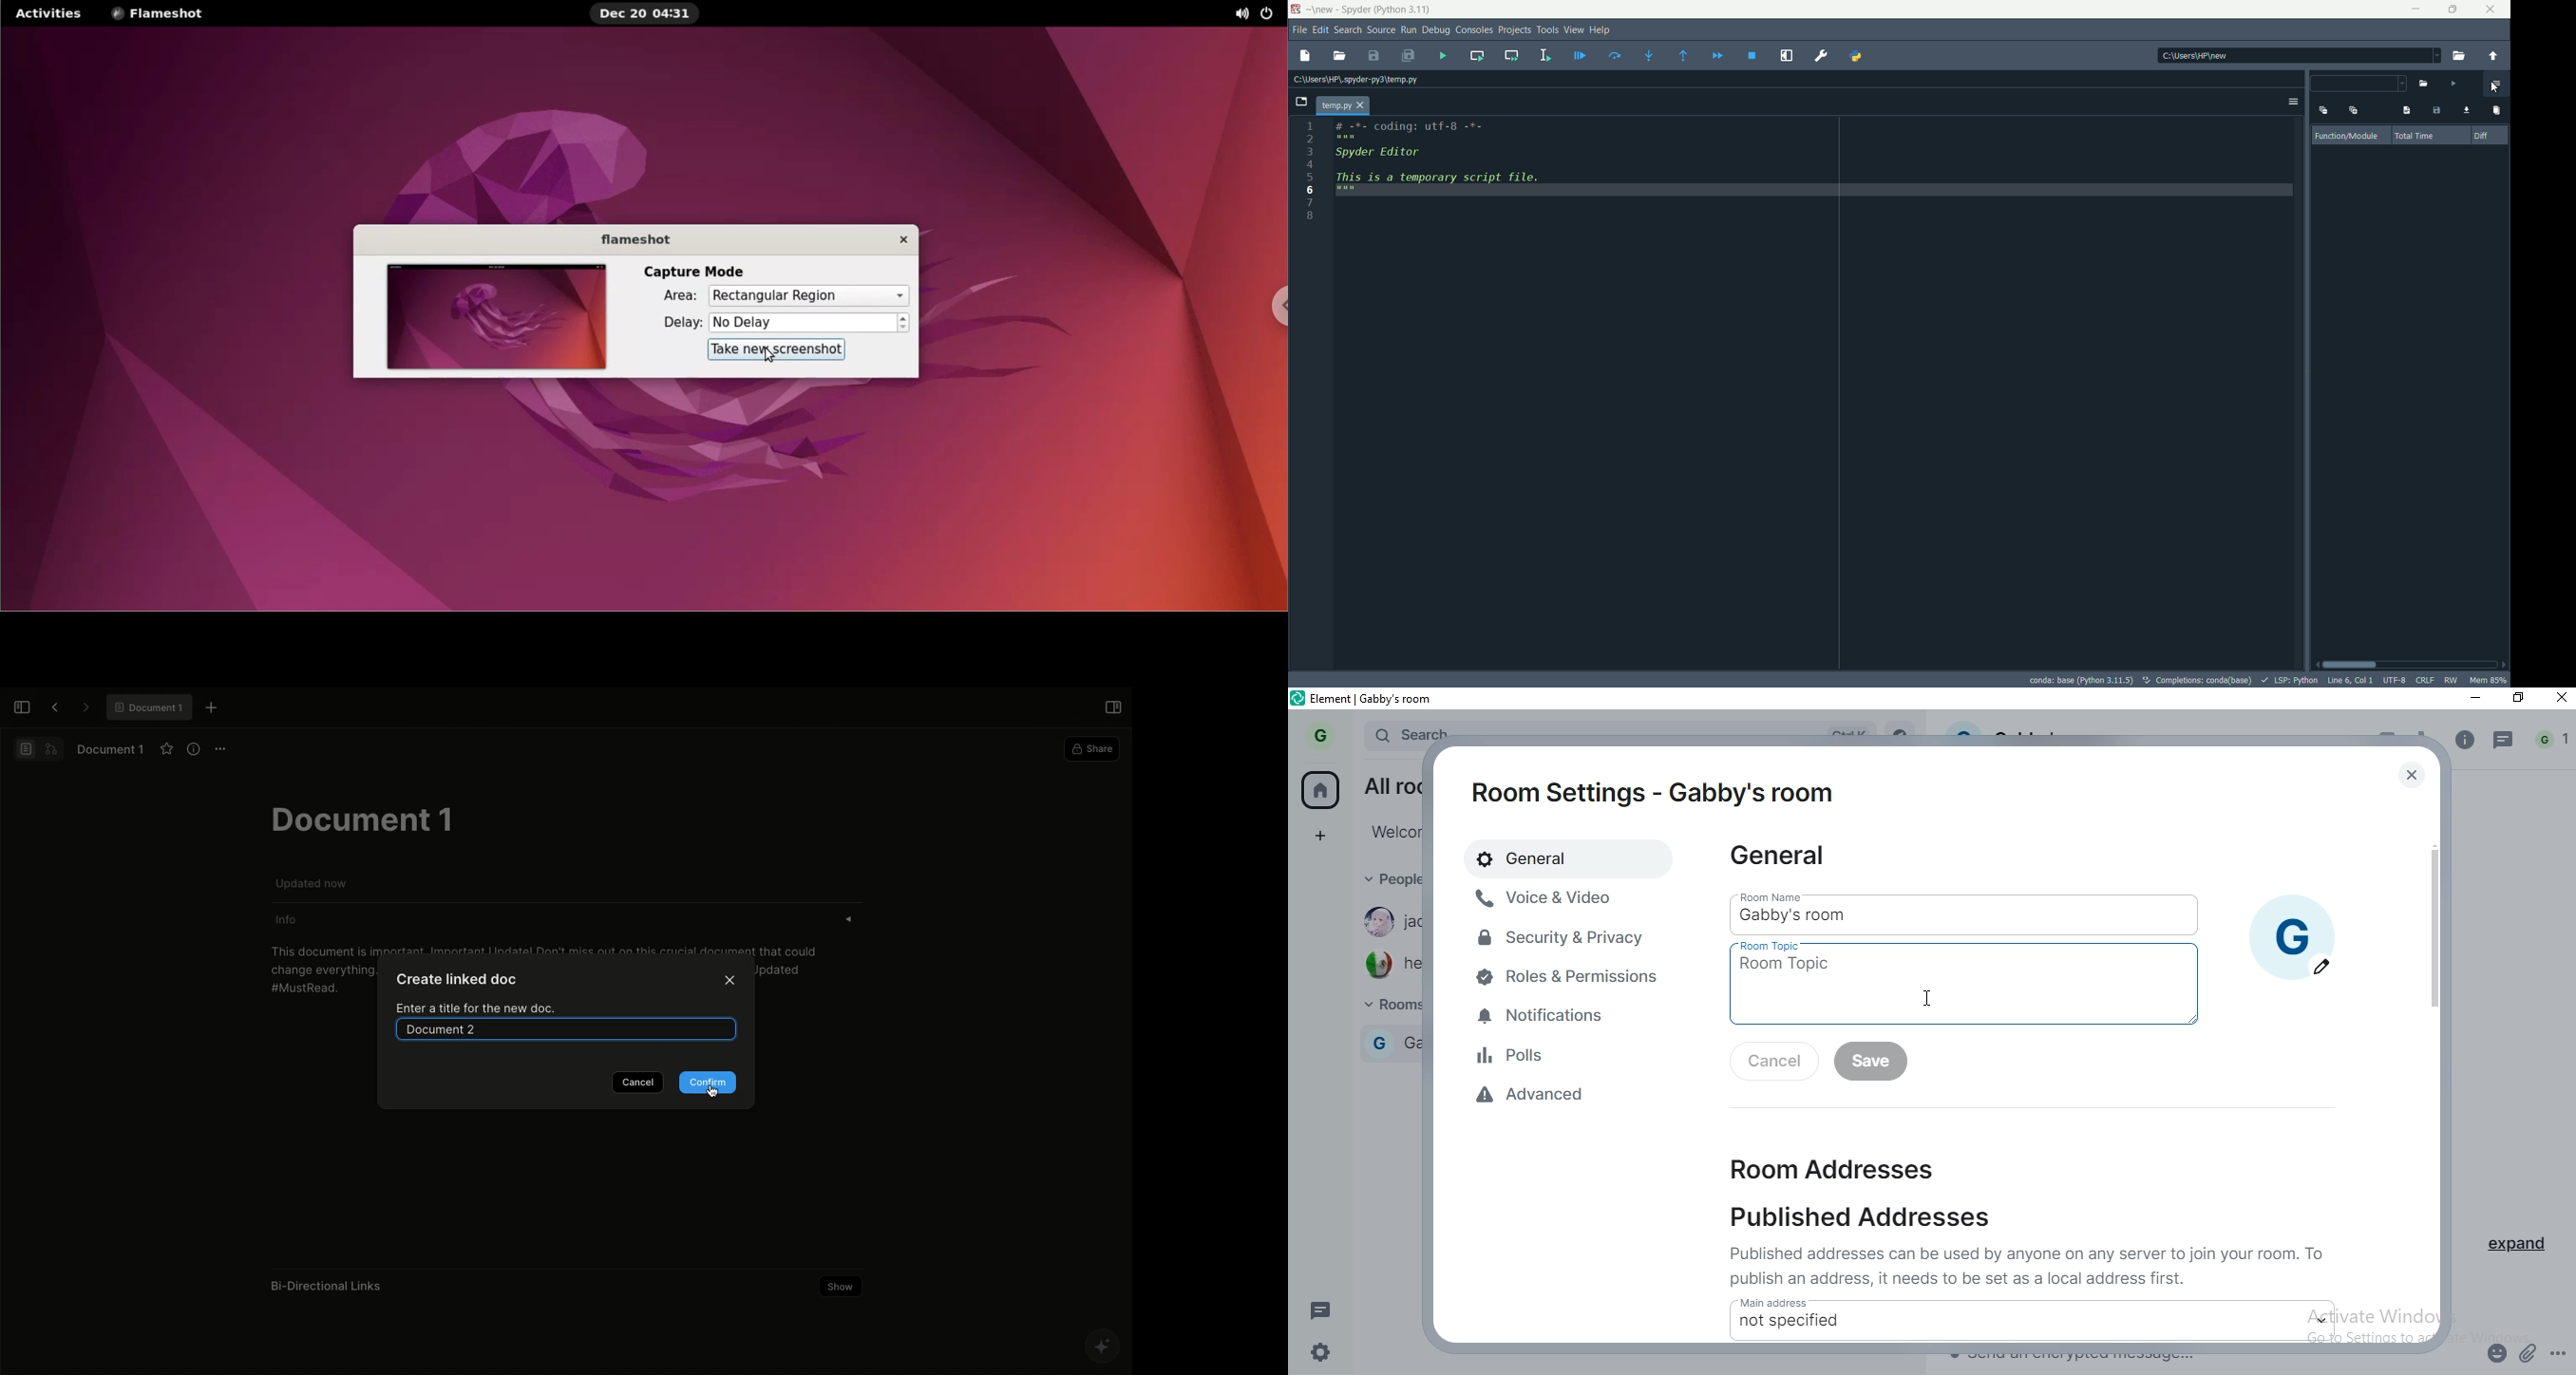 The height and width of the screenshot is (1400, 2576). What do you see at coordinates (212, 709) in the screenshot?
I see `New tab` at bounding box center [212, 709].